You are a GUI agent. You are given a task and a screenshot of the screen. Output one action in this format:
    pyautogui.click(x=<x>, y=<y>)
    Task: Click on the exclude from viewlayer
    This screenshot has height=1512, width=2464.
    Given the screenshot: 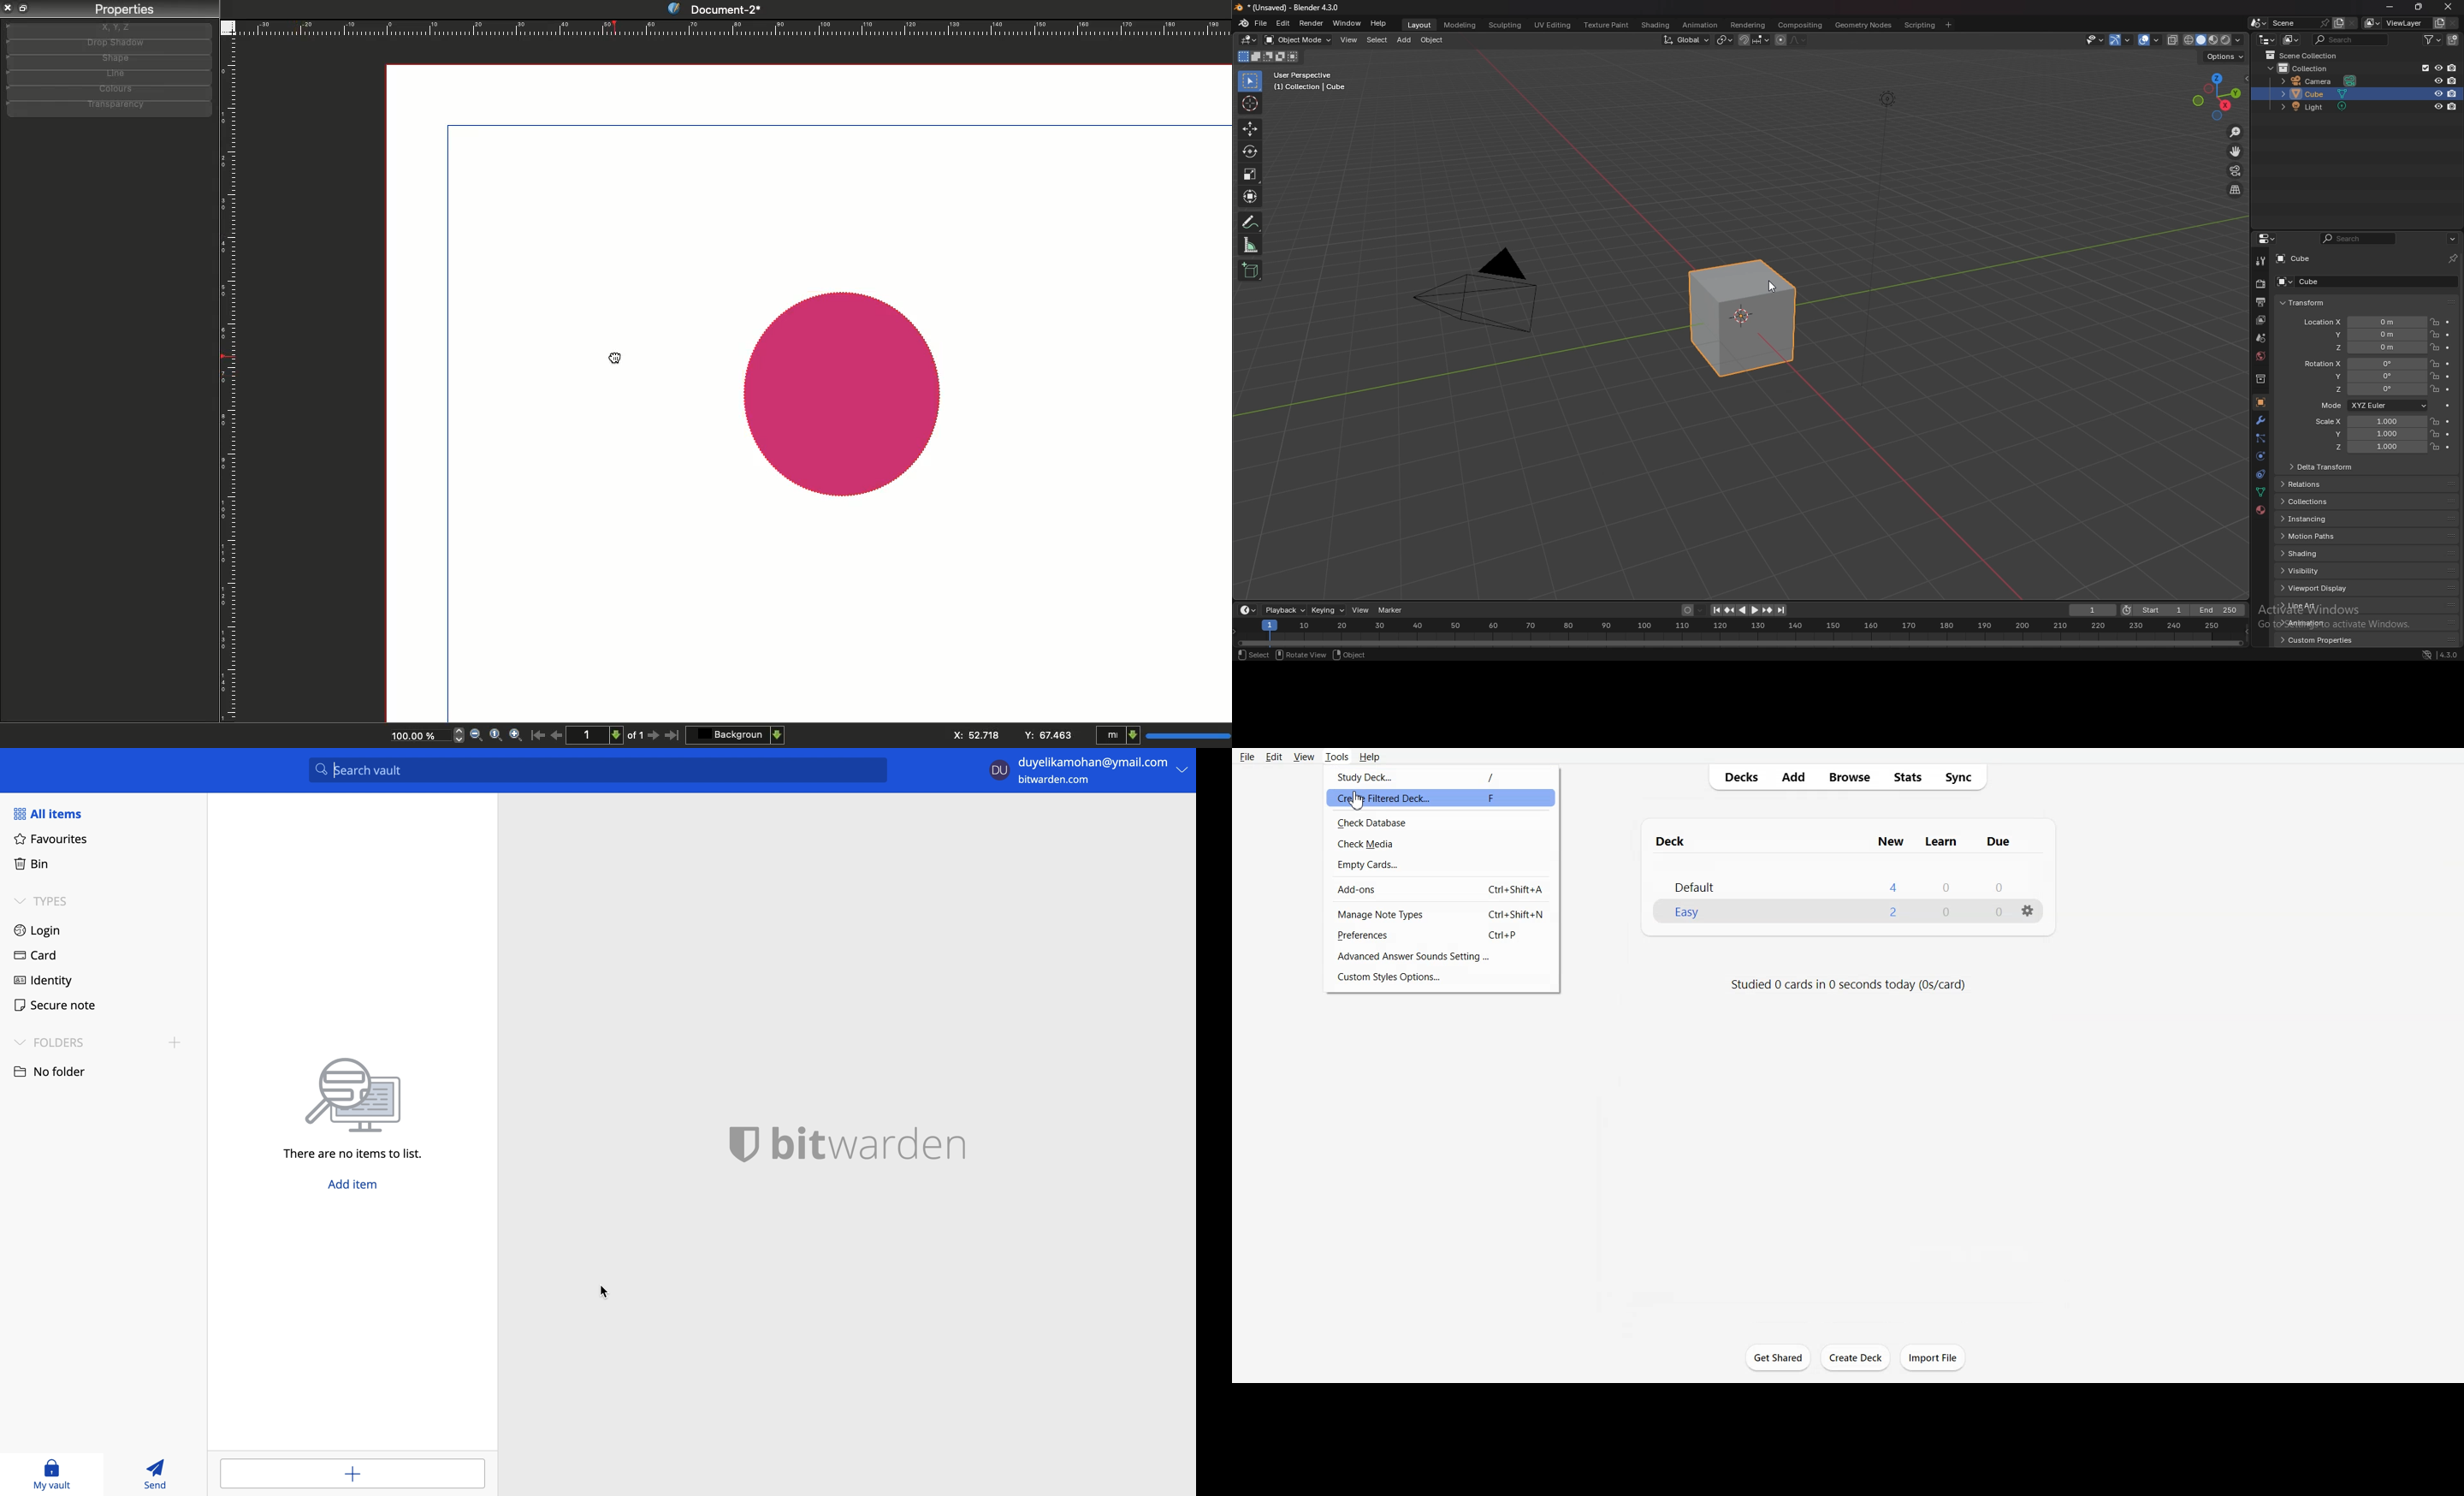 What is the action you would take?
    pyautogui.click(x=2421, y=67)
    